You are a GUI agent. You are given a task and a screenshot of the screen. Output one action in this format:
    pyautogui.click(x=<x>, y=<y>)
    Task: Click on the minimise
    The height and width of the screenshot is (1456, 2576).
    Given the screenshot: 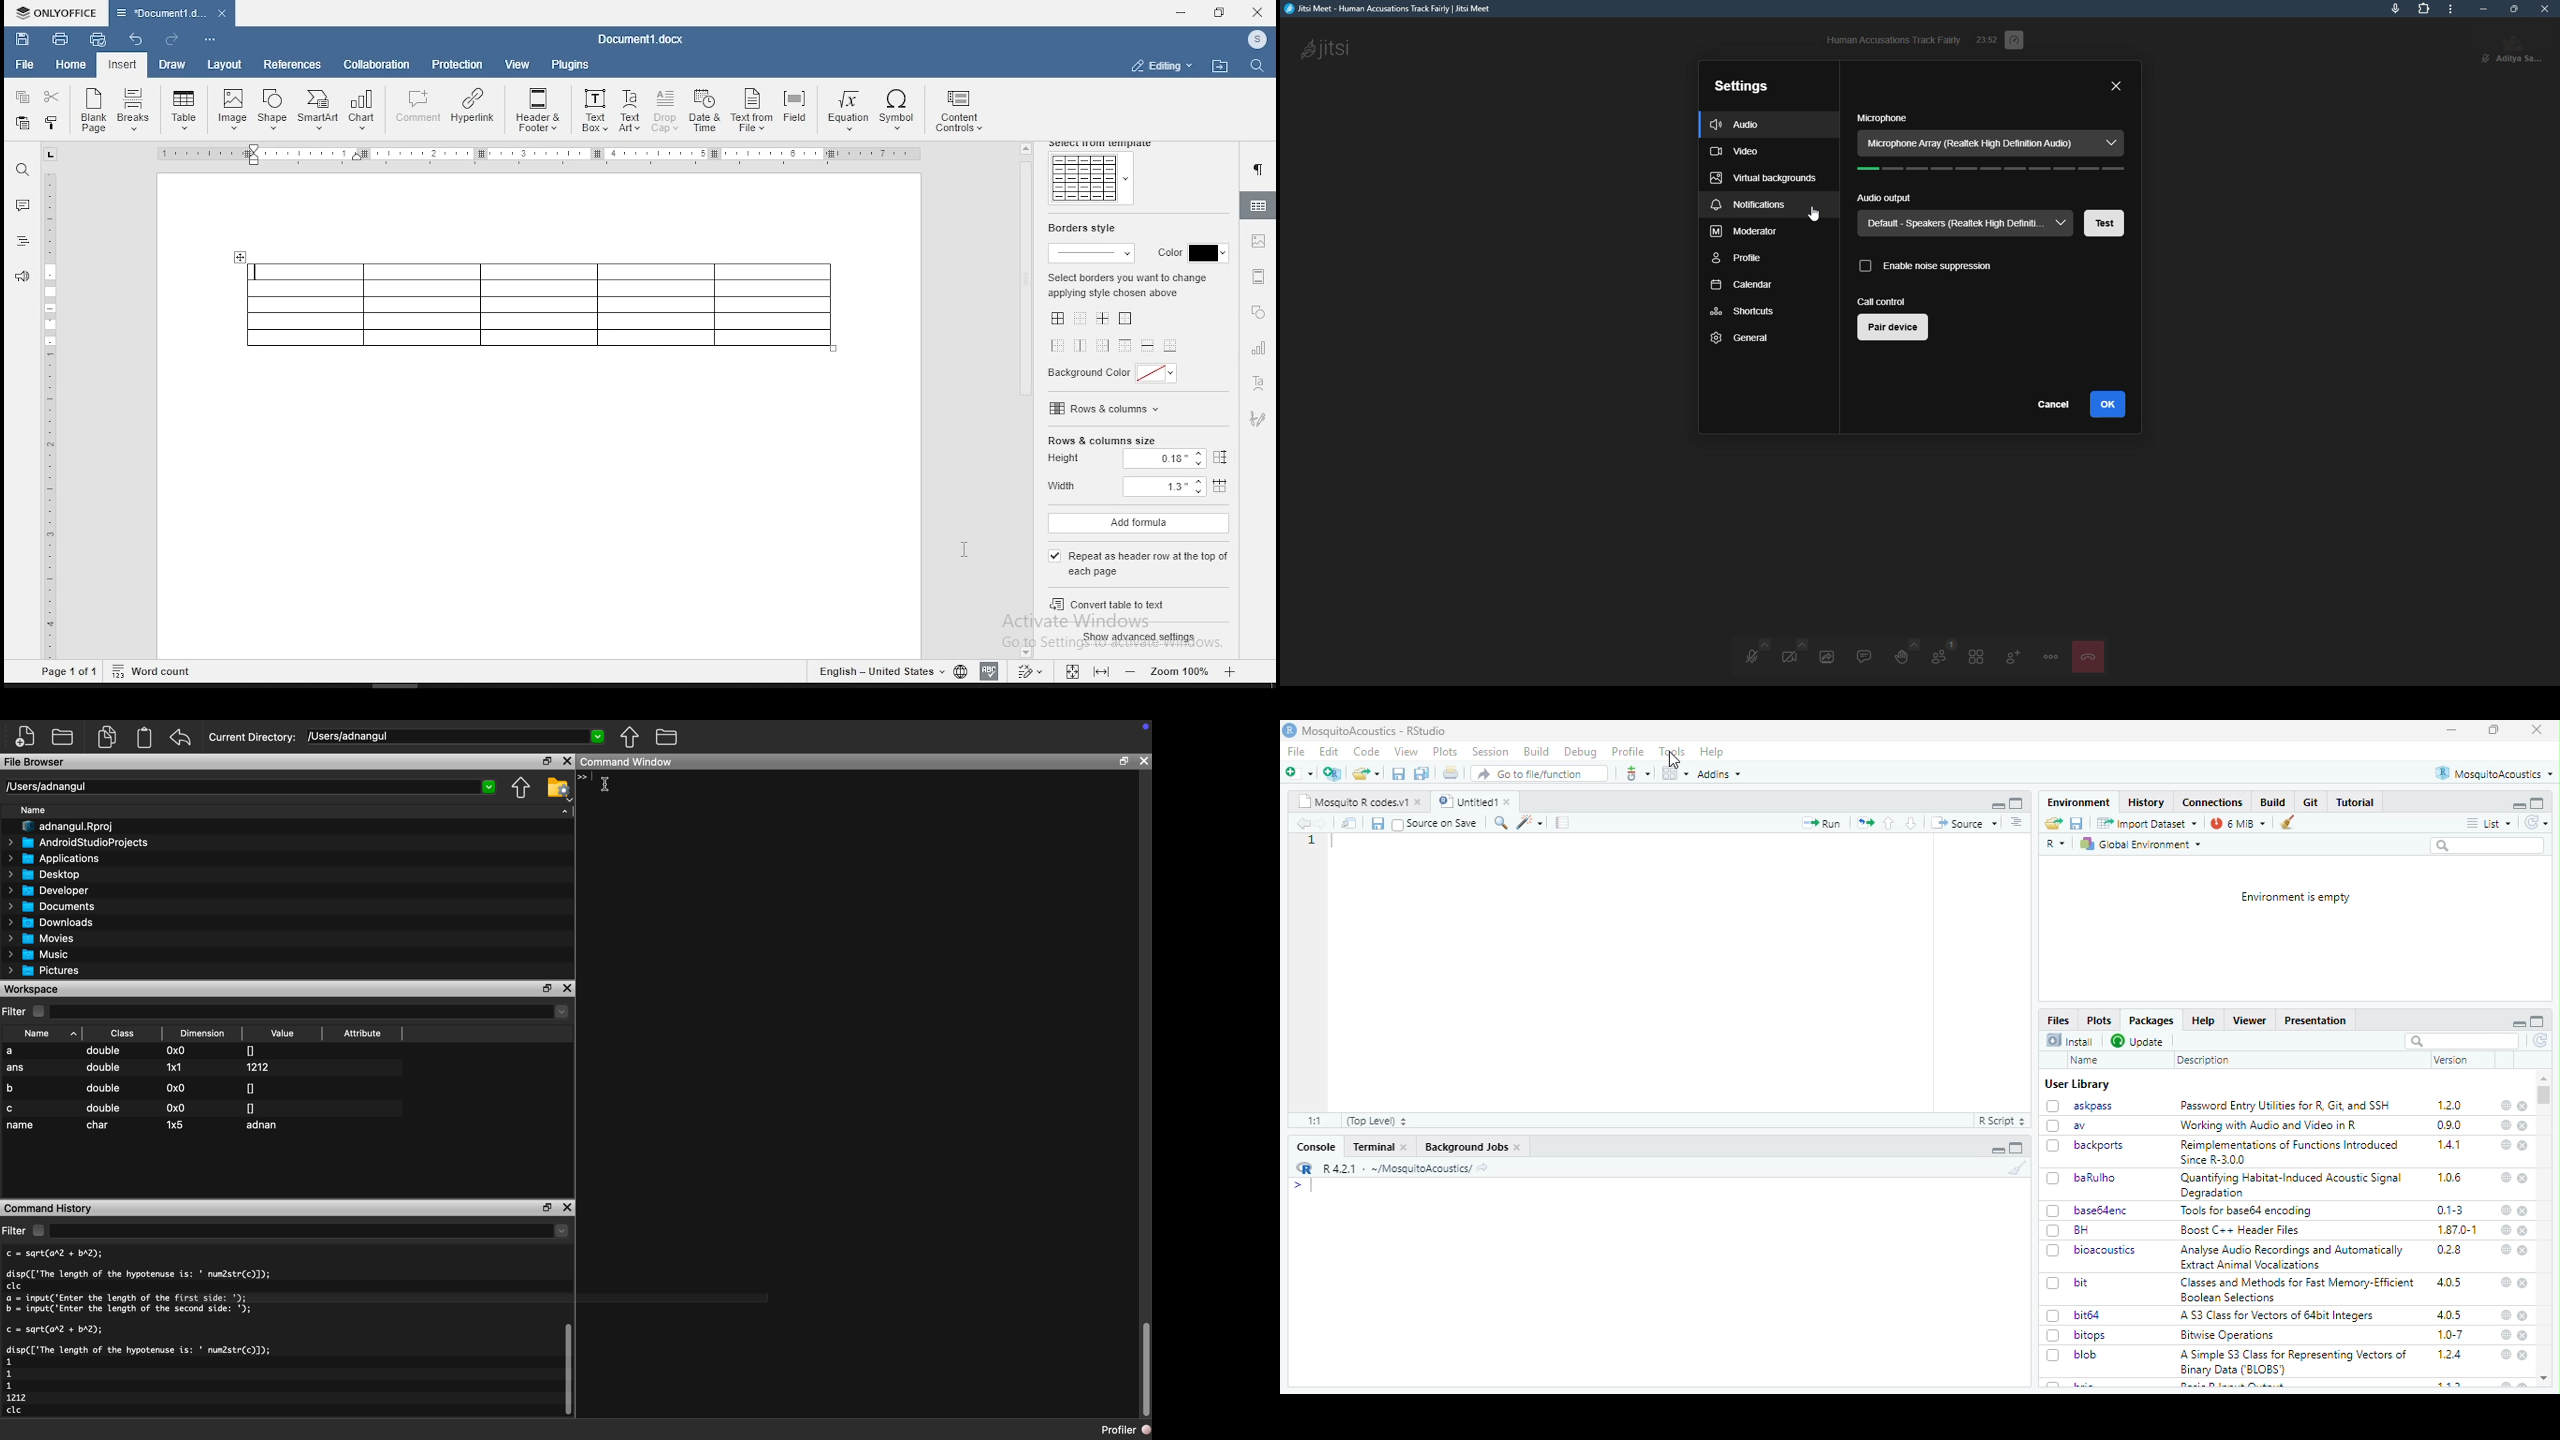 What is the action you would take?
    pyautogui.click(x=1999, y=1151)
    